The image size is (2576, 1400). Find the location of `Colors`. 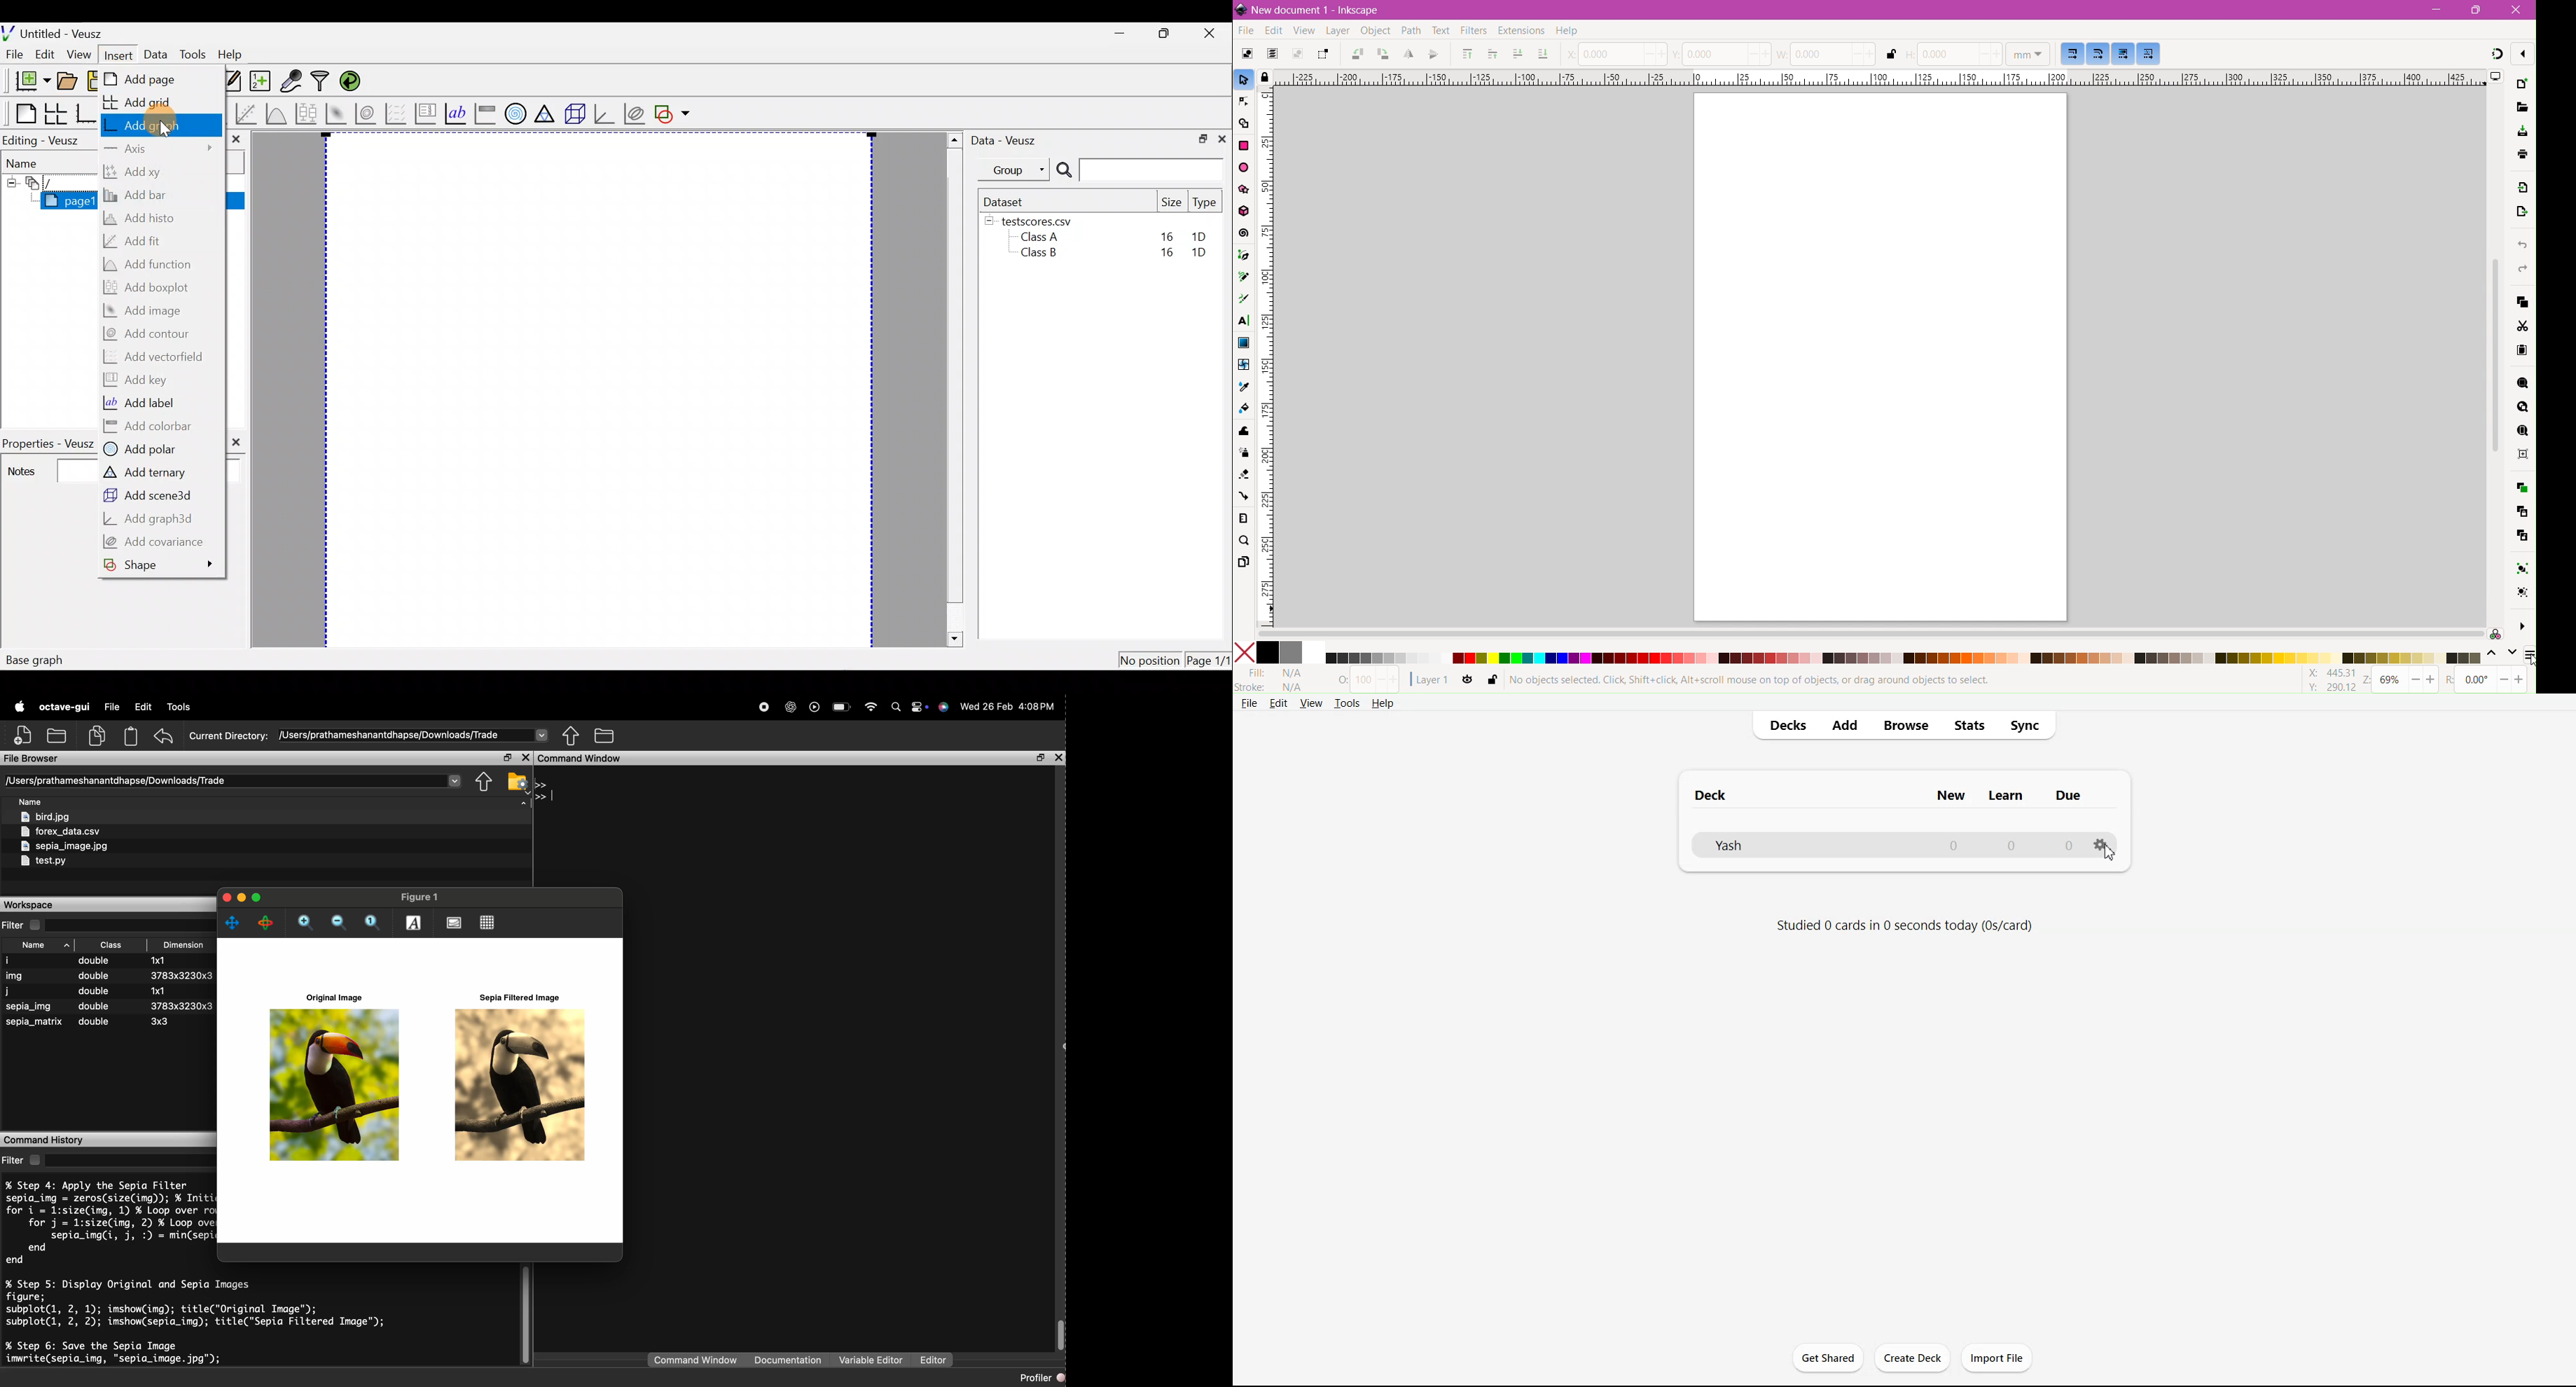

Colors is located at coordinates (1279, 653).